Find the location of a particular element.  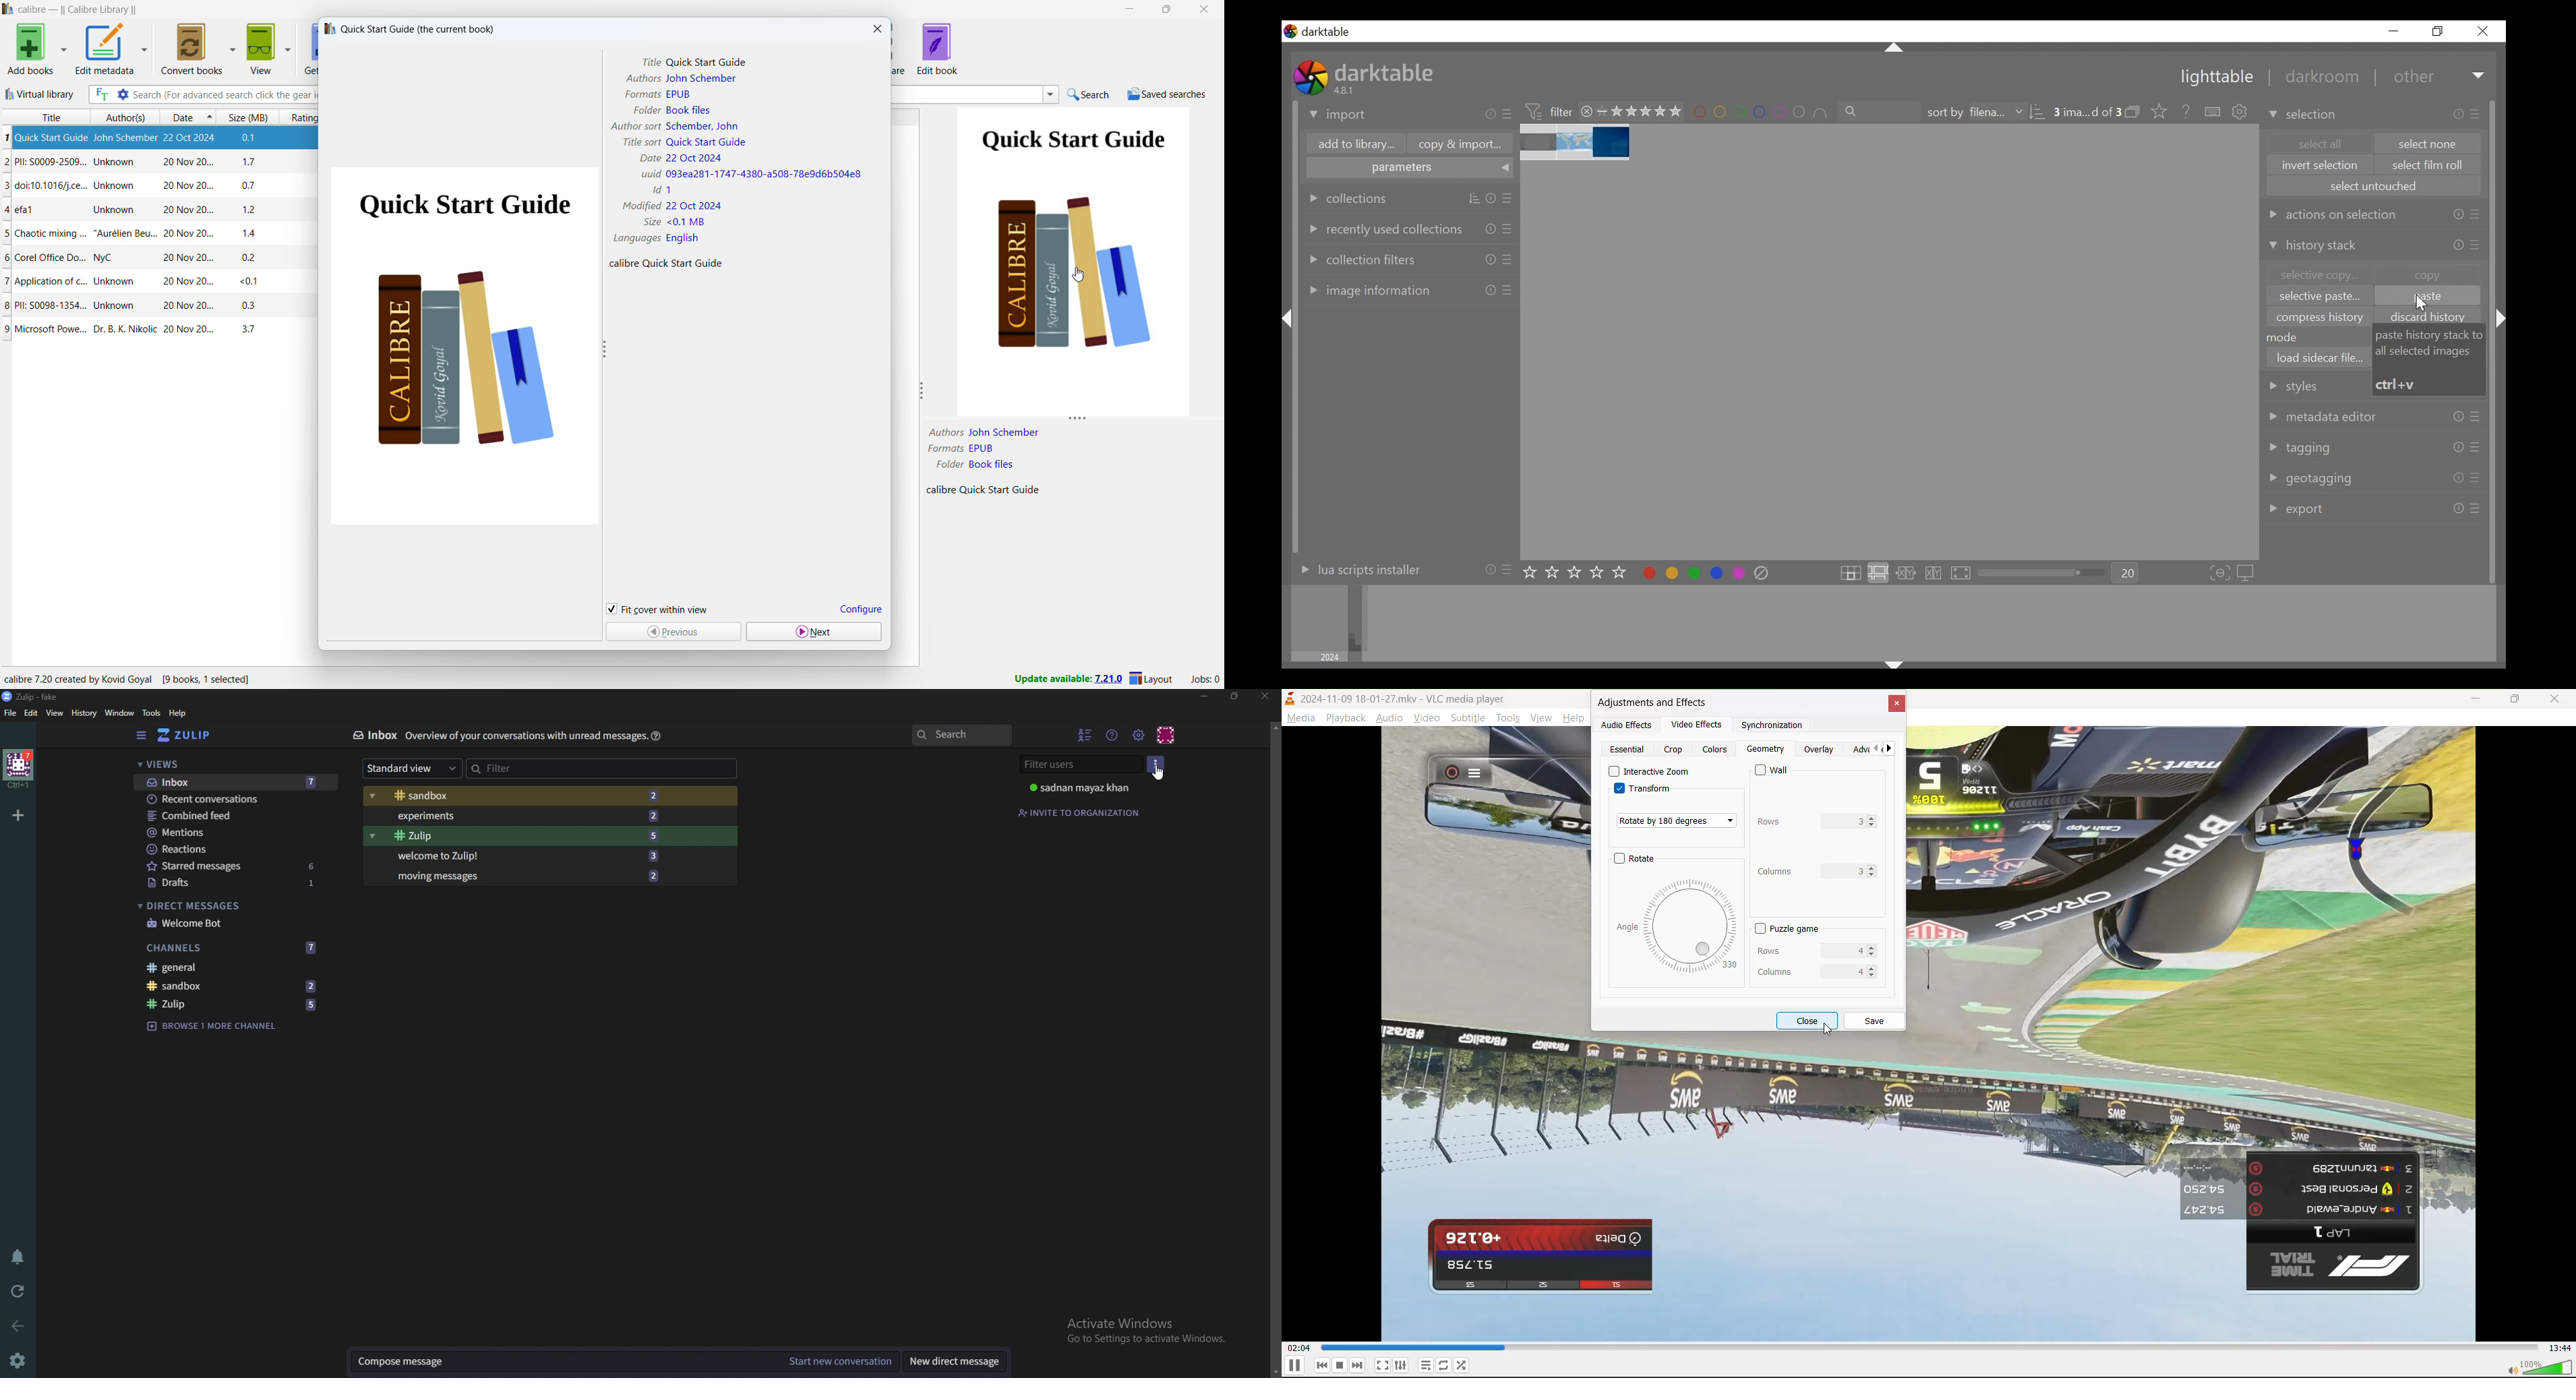

edit metadata options is located at coordinates (145, 47).